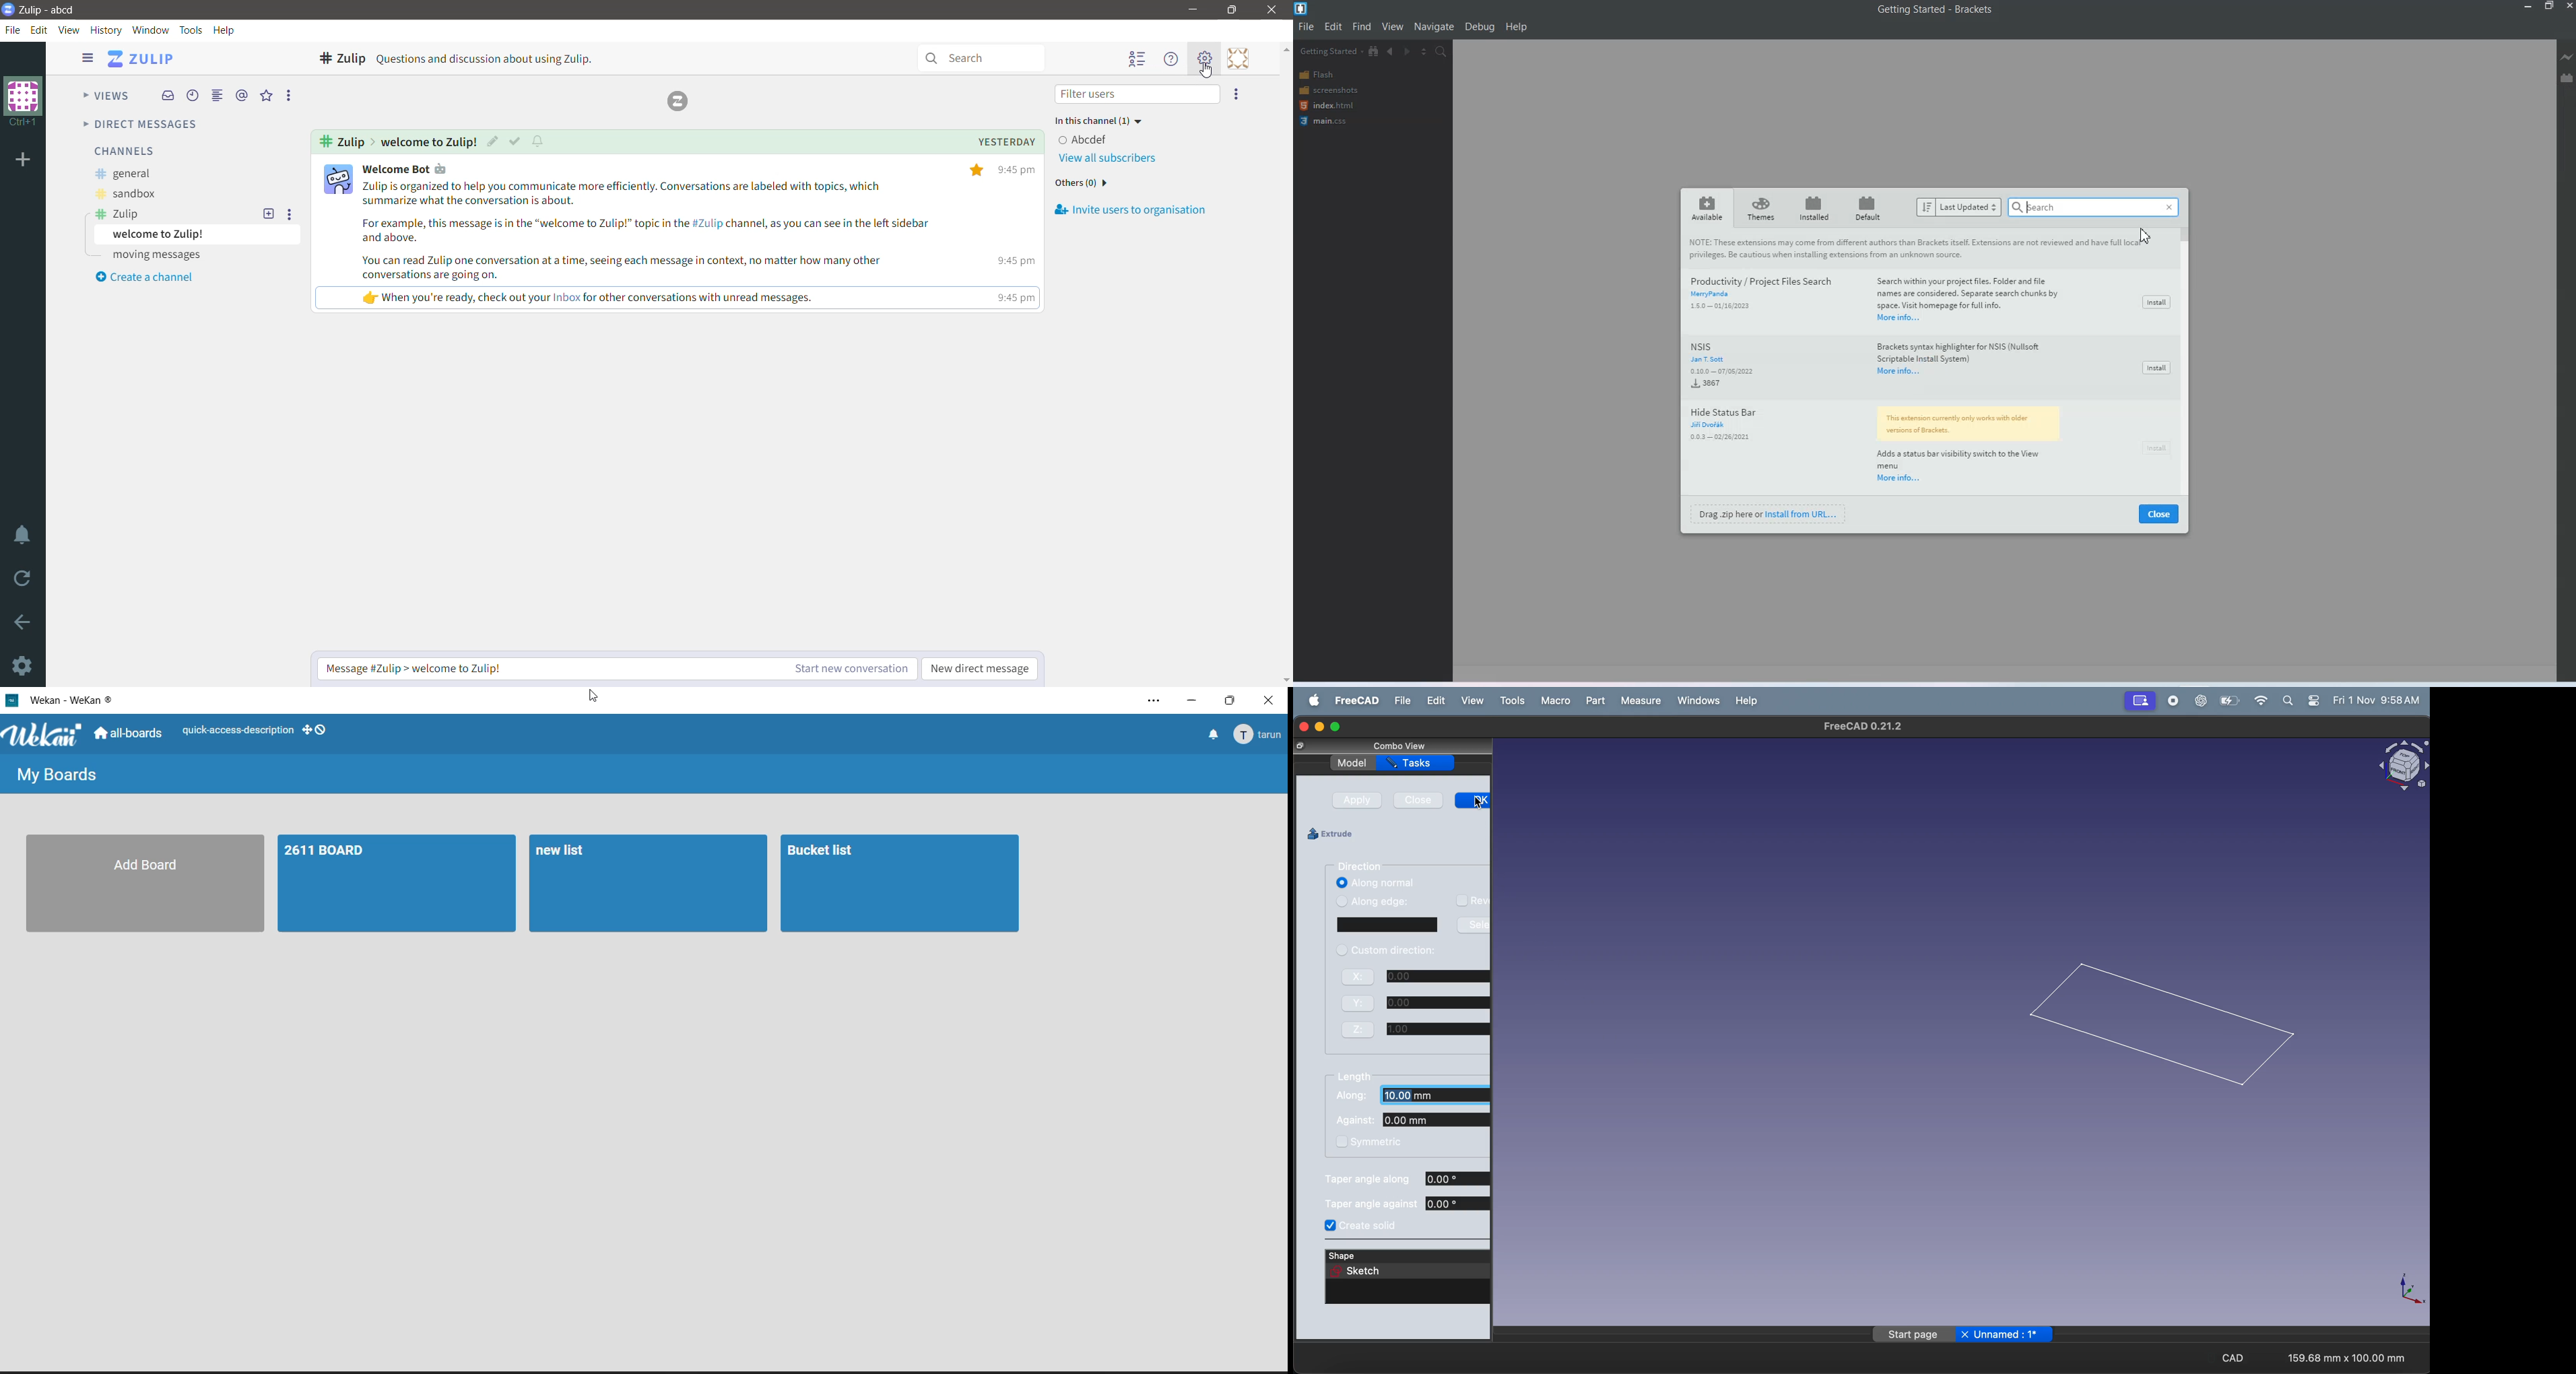  I want to click on install, so click(2156, 302).